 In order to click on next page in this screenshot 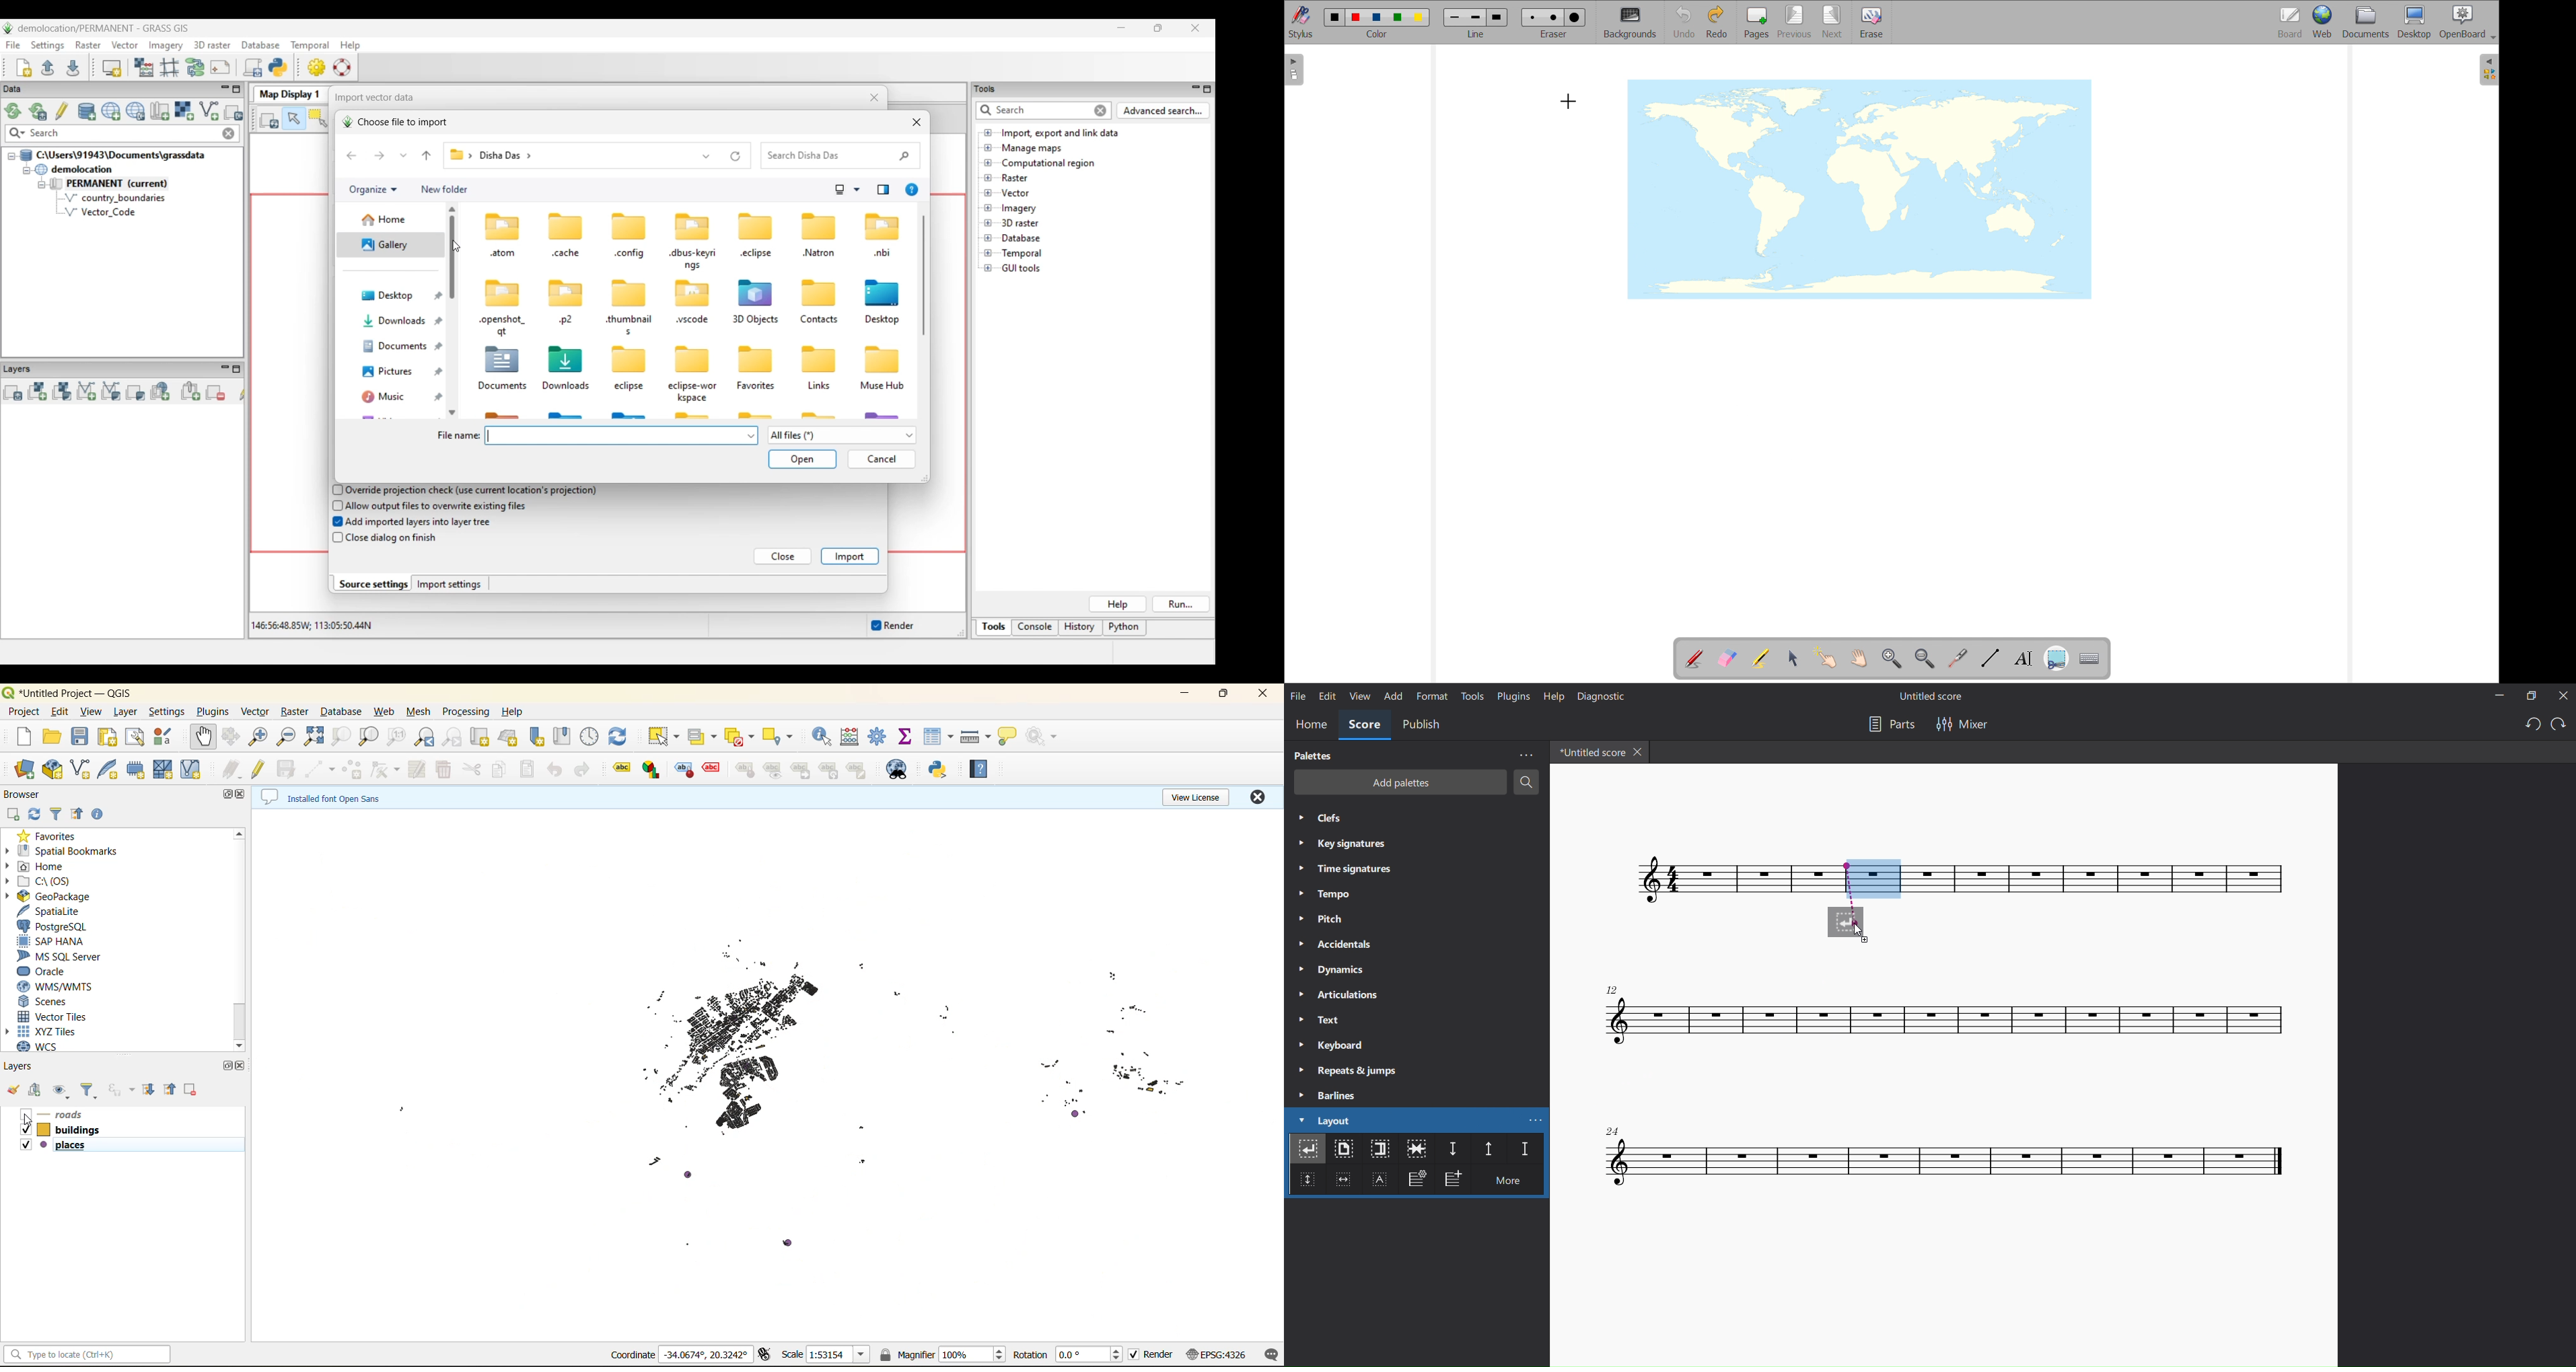, I will do `click(1833, 22)`.